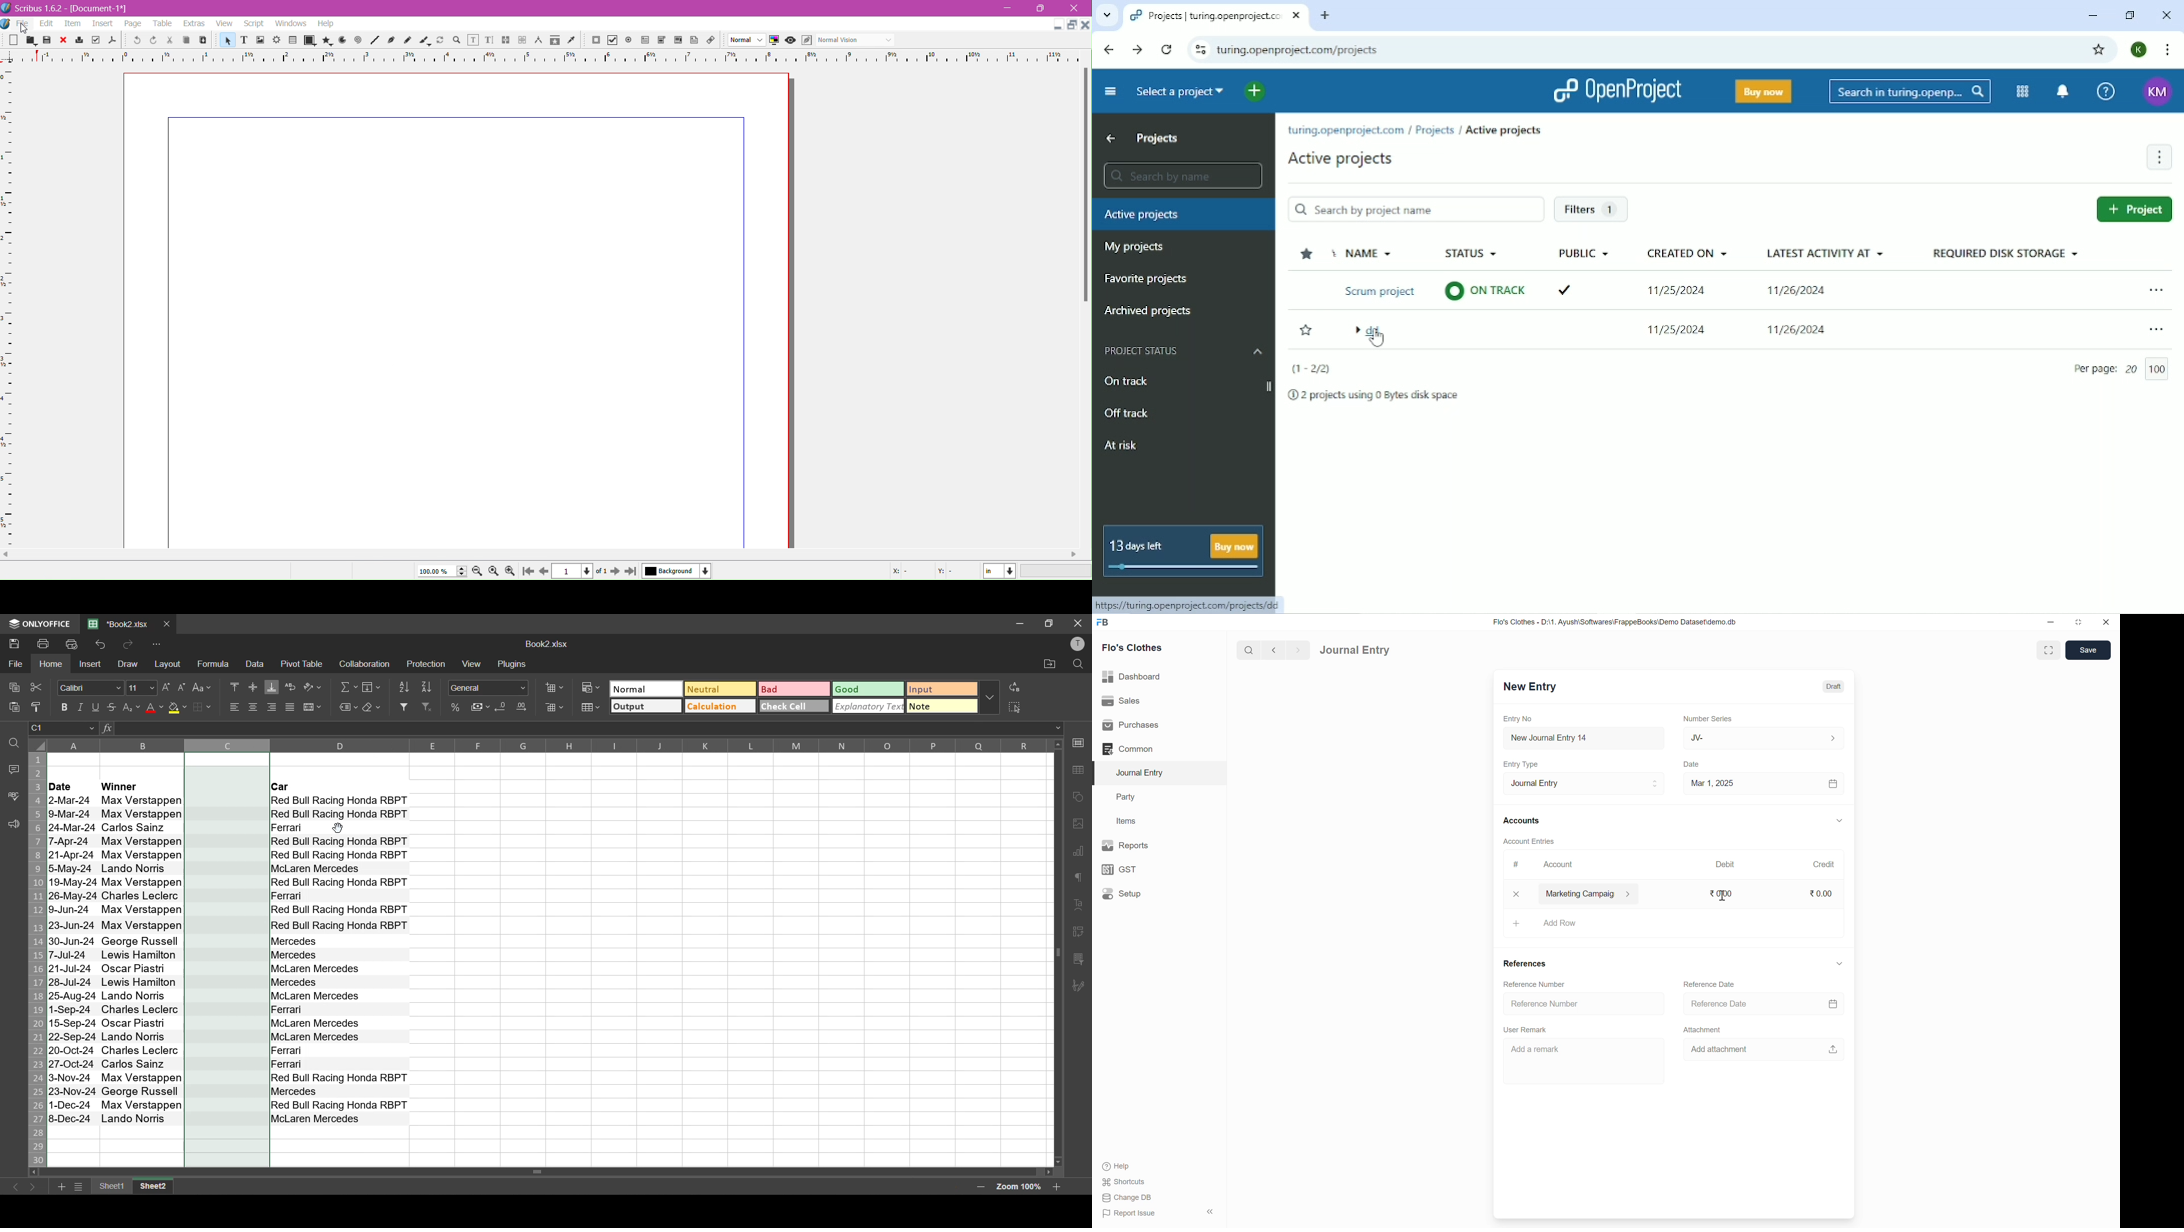  Describe the element at coordinates (168, 687) in the screenshot. I see `increment size` at that location.